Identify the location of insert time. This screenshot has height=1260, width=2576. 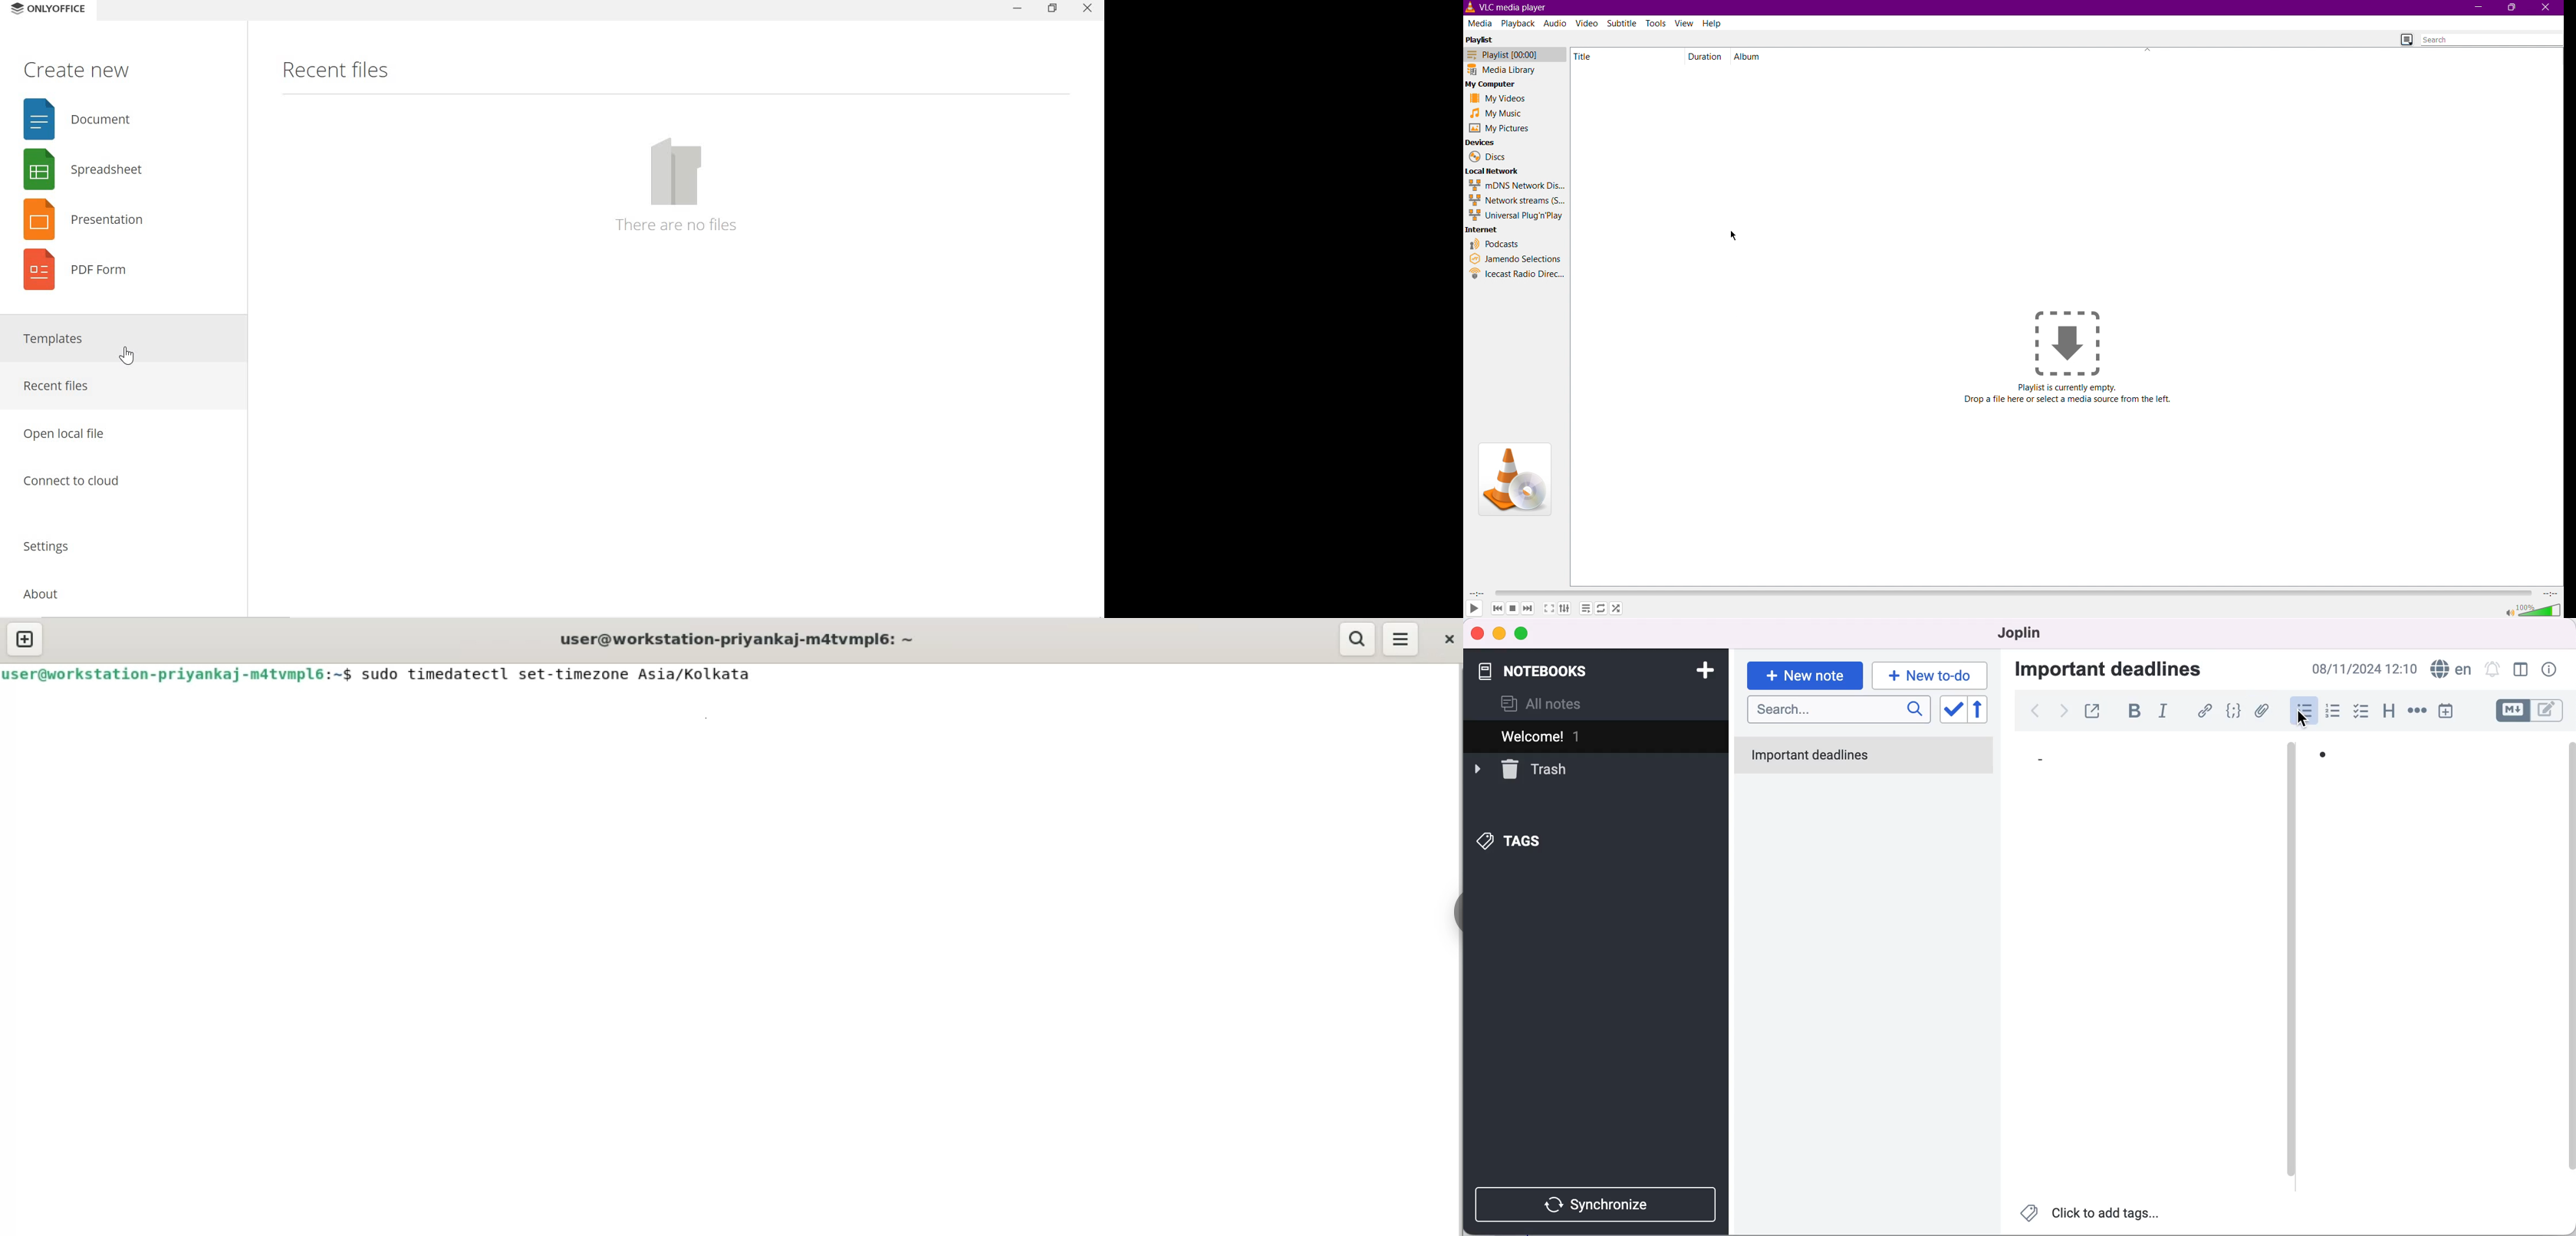
(2452, 710).